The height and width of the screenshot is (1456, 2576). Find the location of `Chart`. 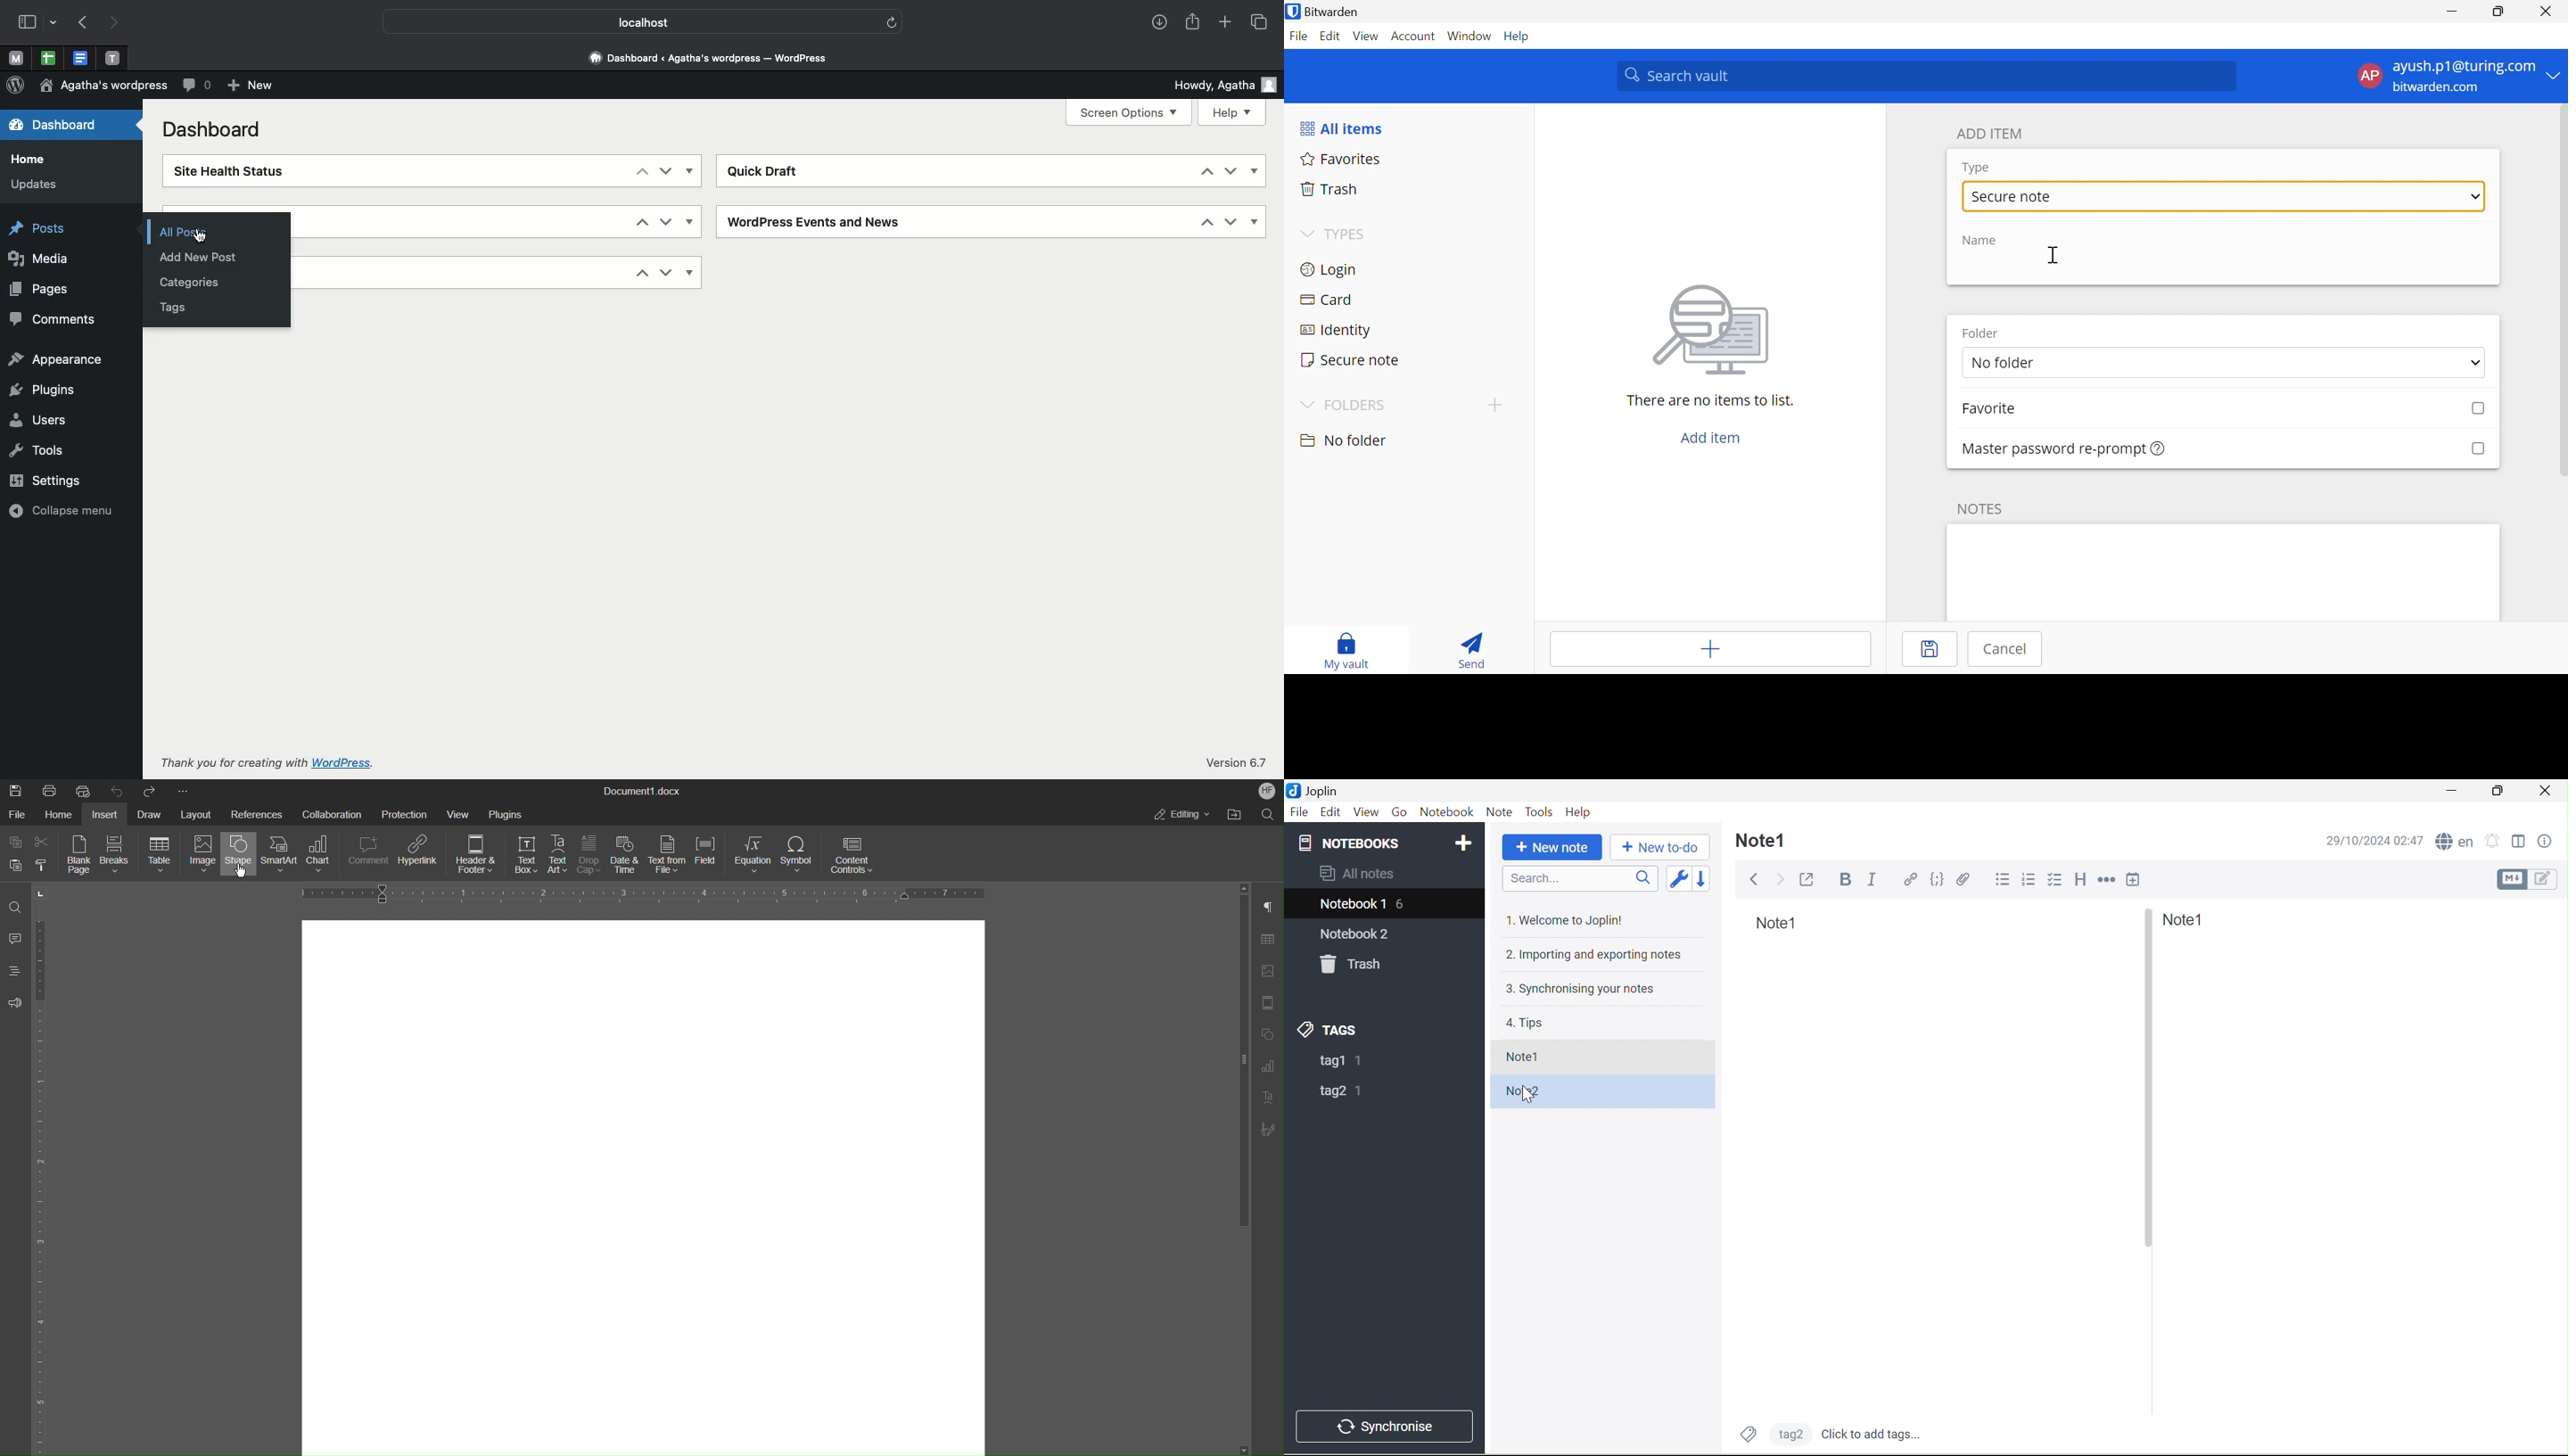

Chart is located at coordinates (324, 856).